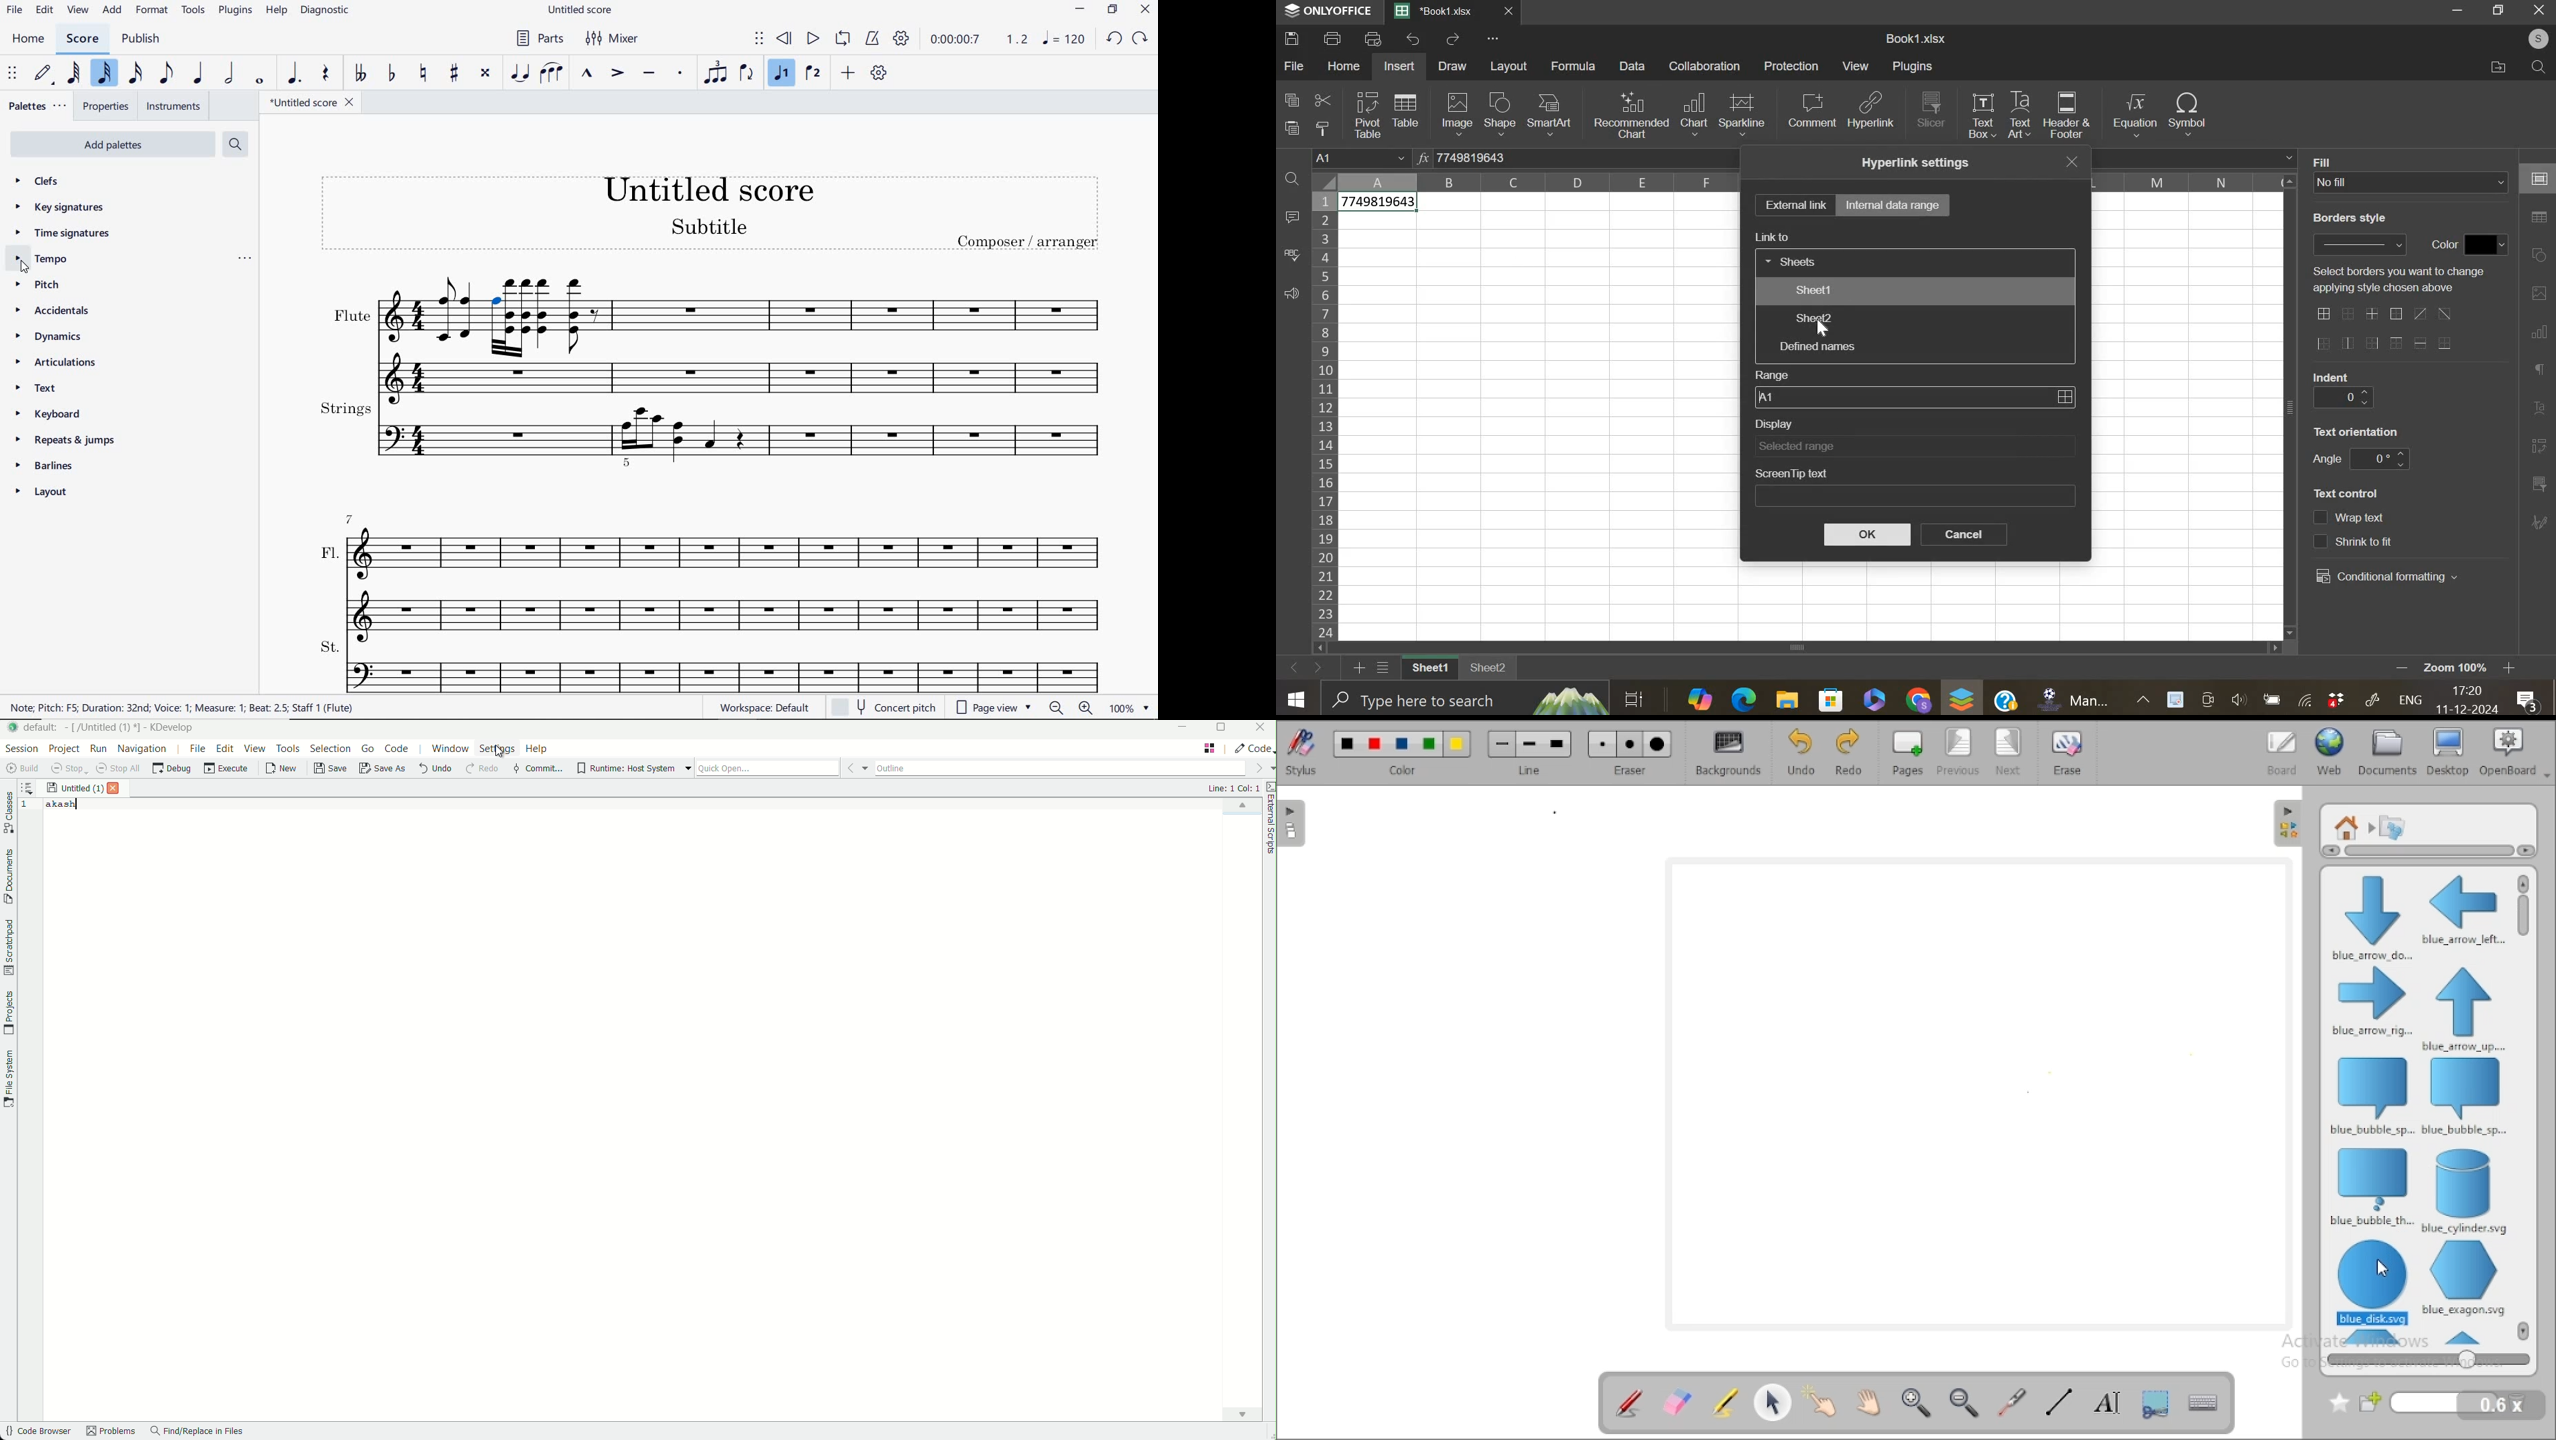 The width and height of the screenshot is (2576, 1456). Describe the element at coordinates (2067, 115) in the screenshot. I see `header & footer` at that location.